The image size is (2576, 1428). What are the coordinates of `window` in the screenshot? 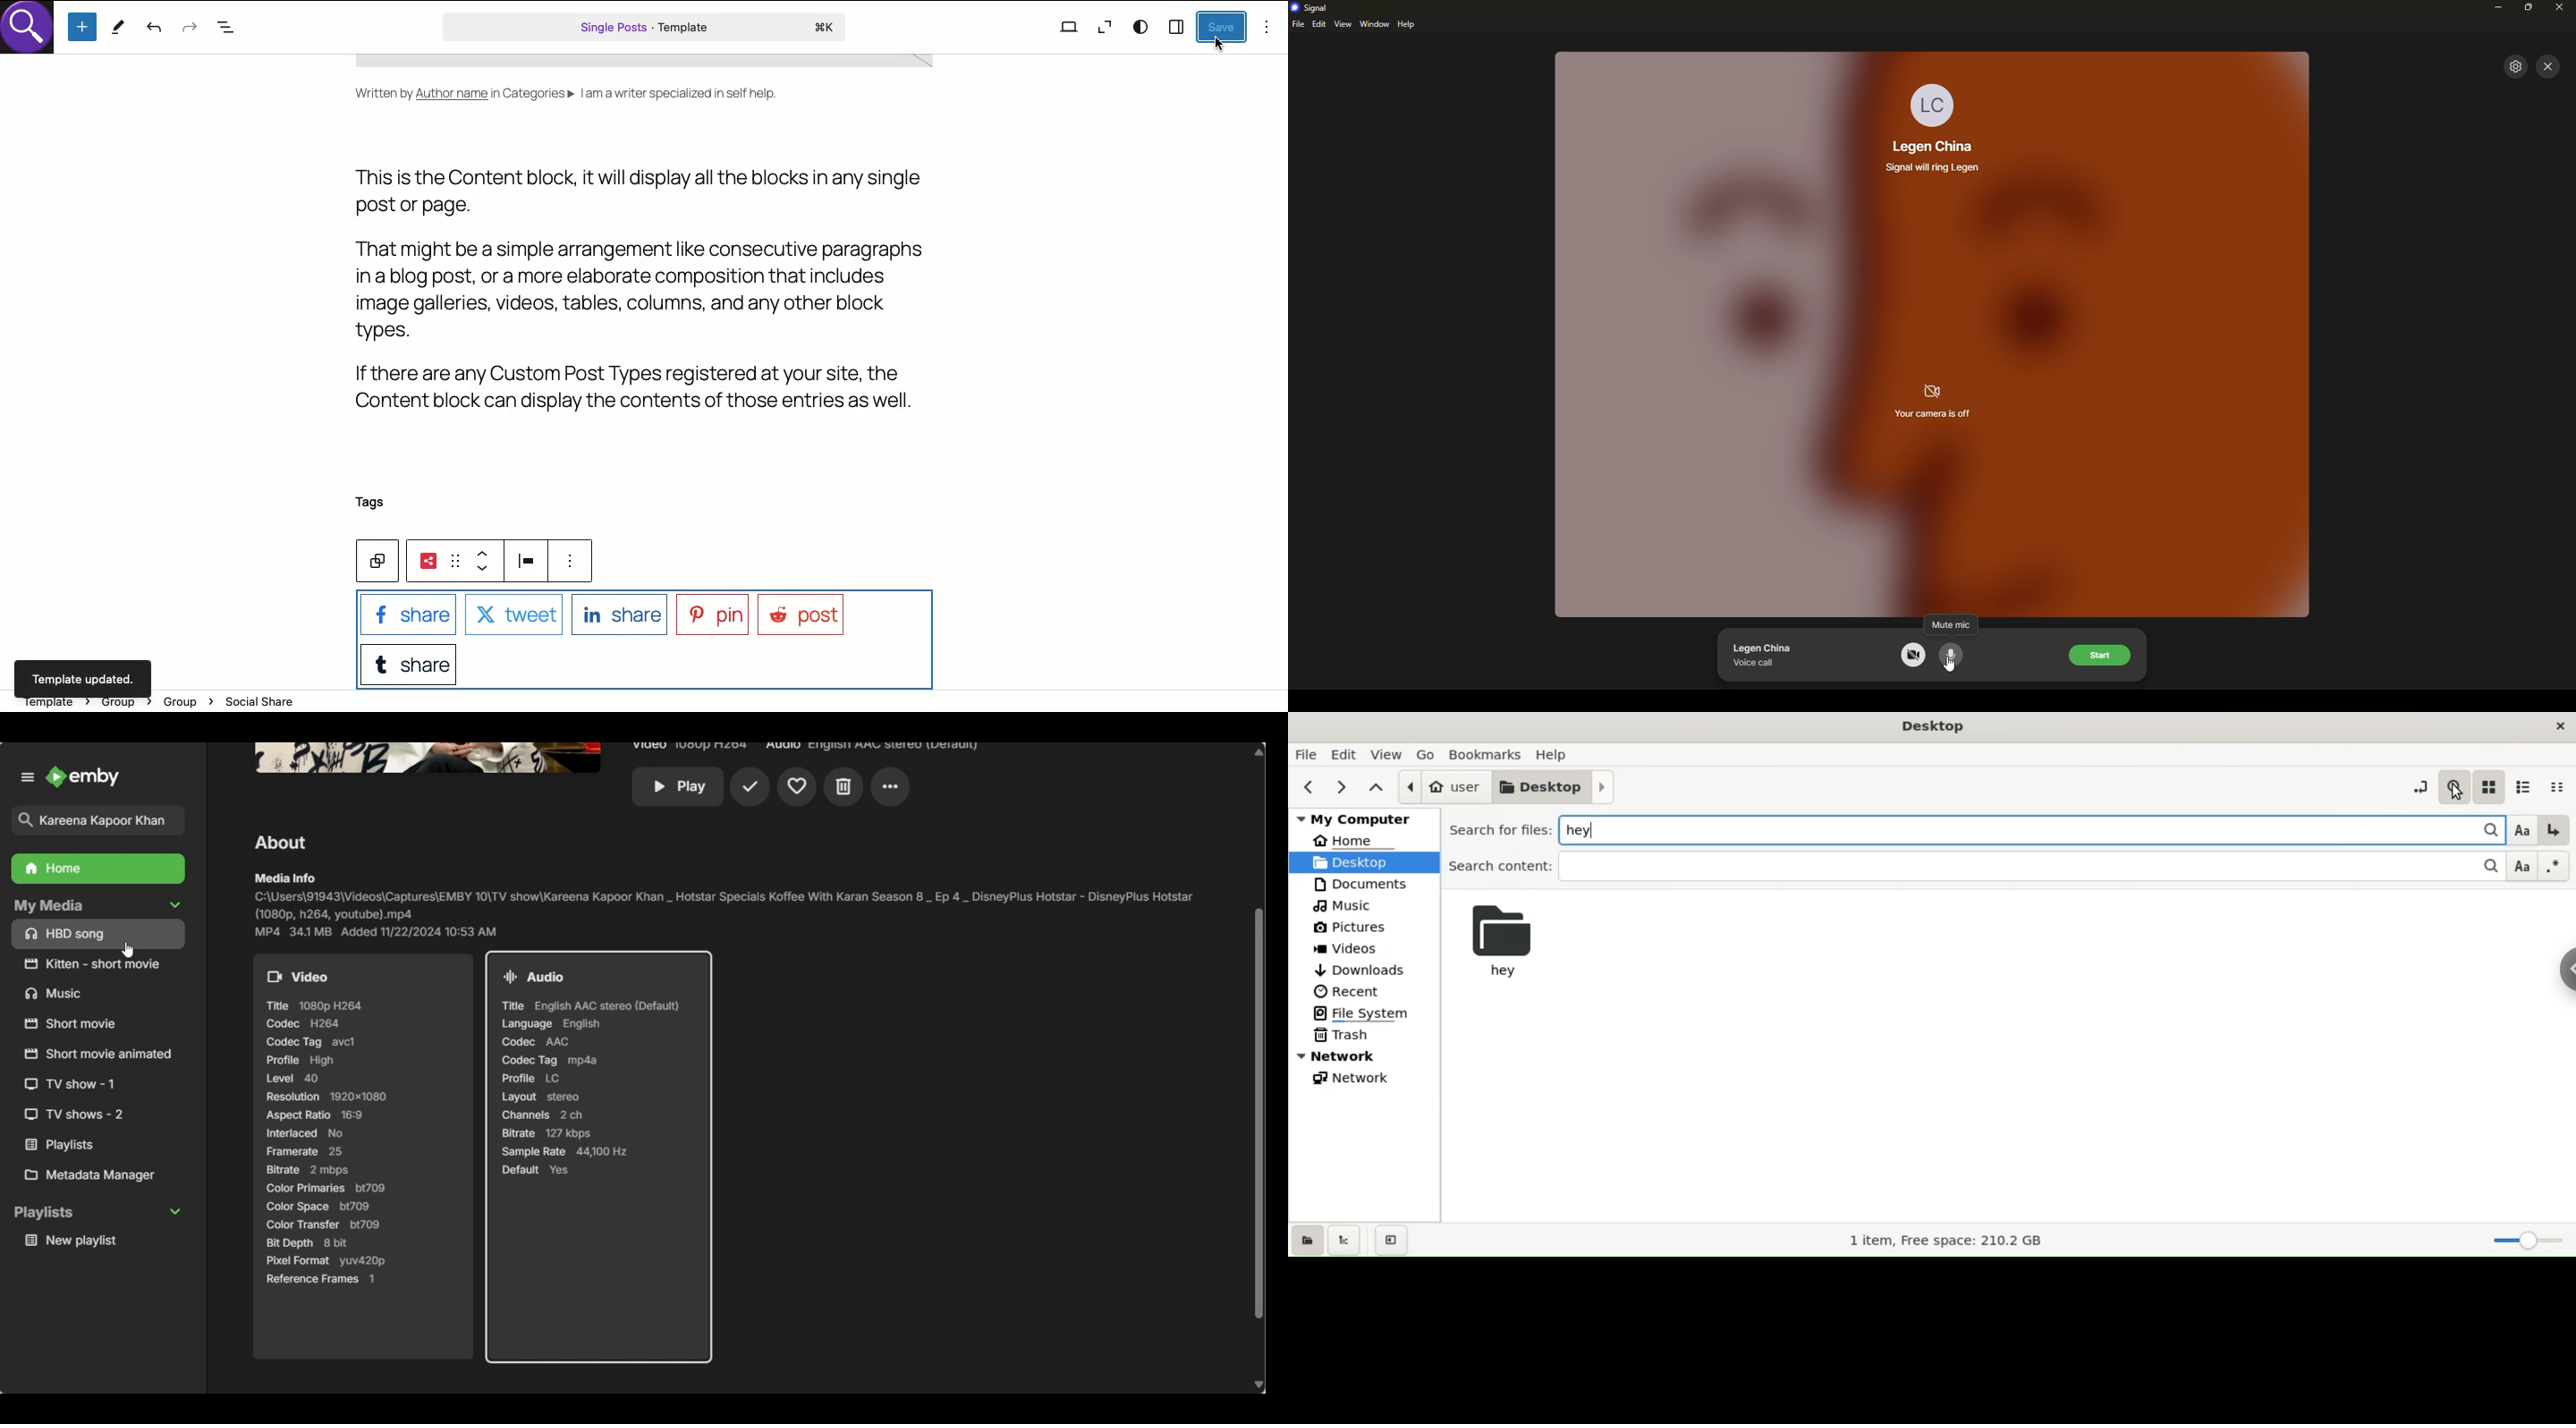 It's located at (1375, 24).